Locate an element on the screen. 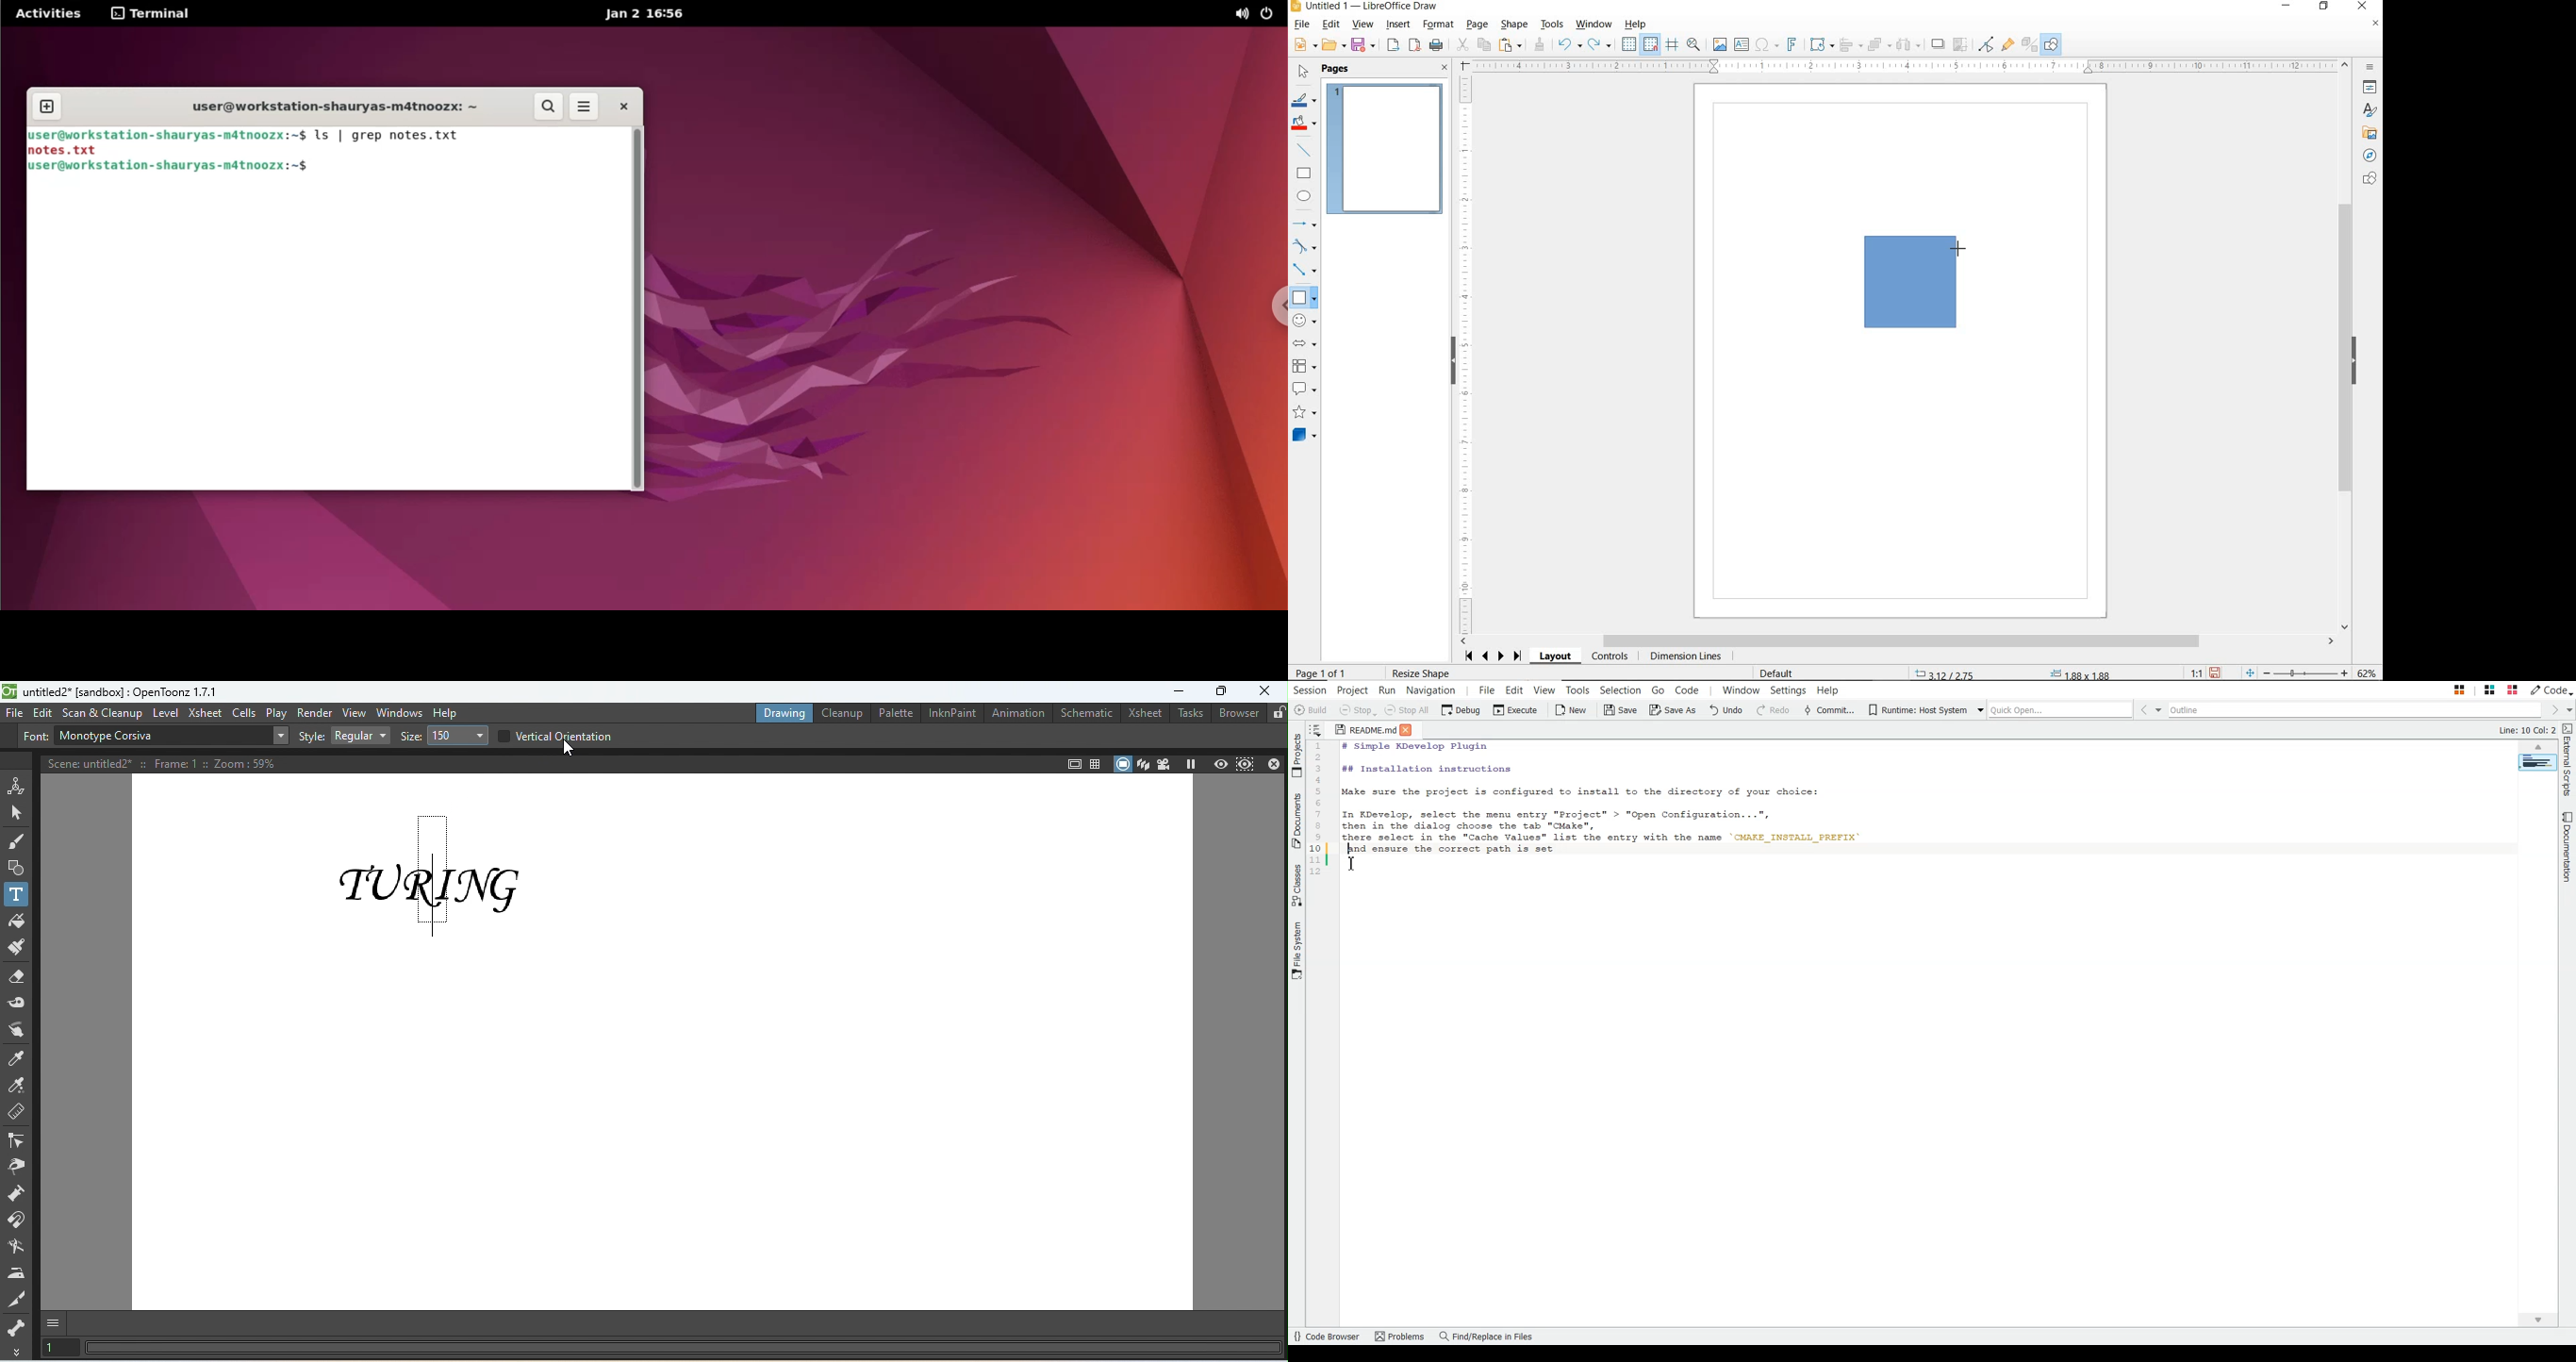 This screenshot has width=2576, height=1372. PAGE 1 OF 1 is located at coordinates (1321, 674).